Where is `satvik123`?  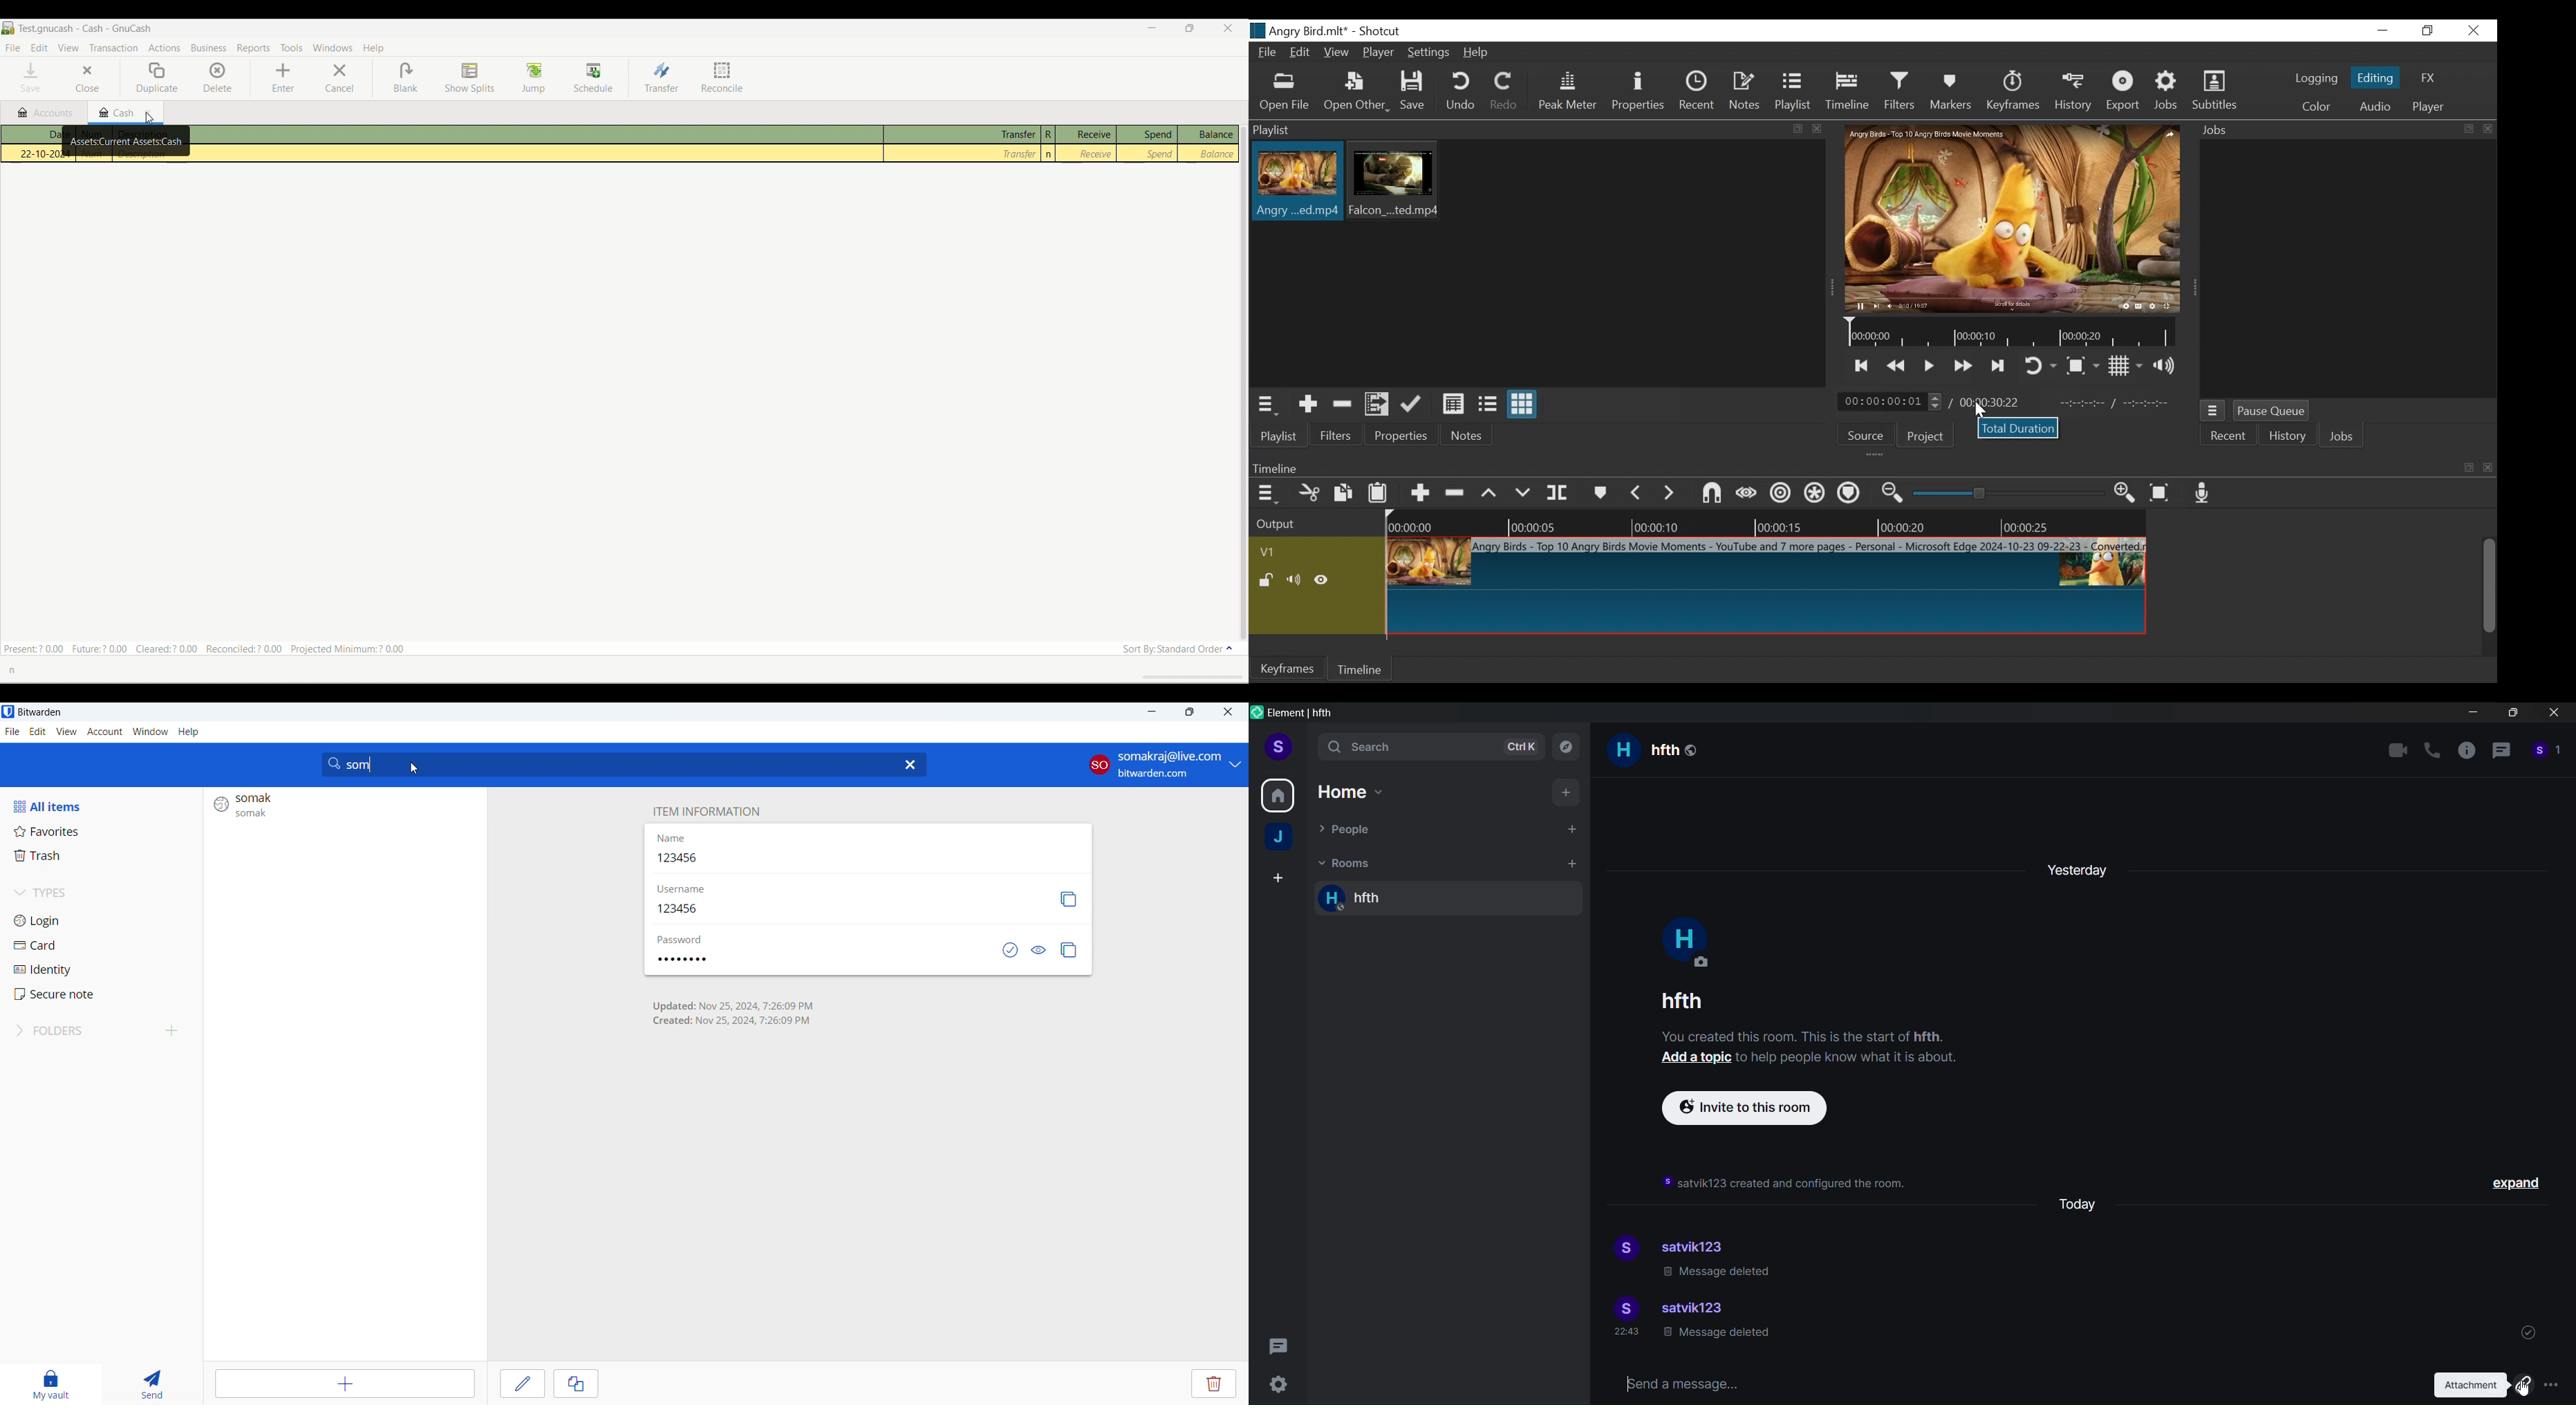 satvik123 is located at coordinates (1700, 1245).